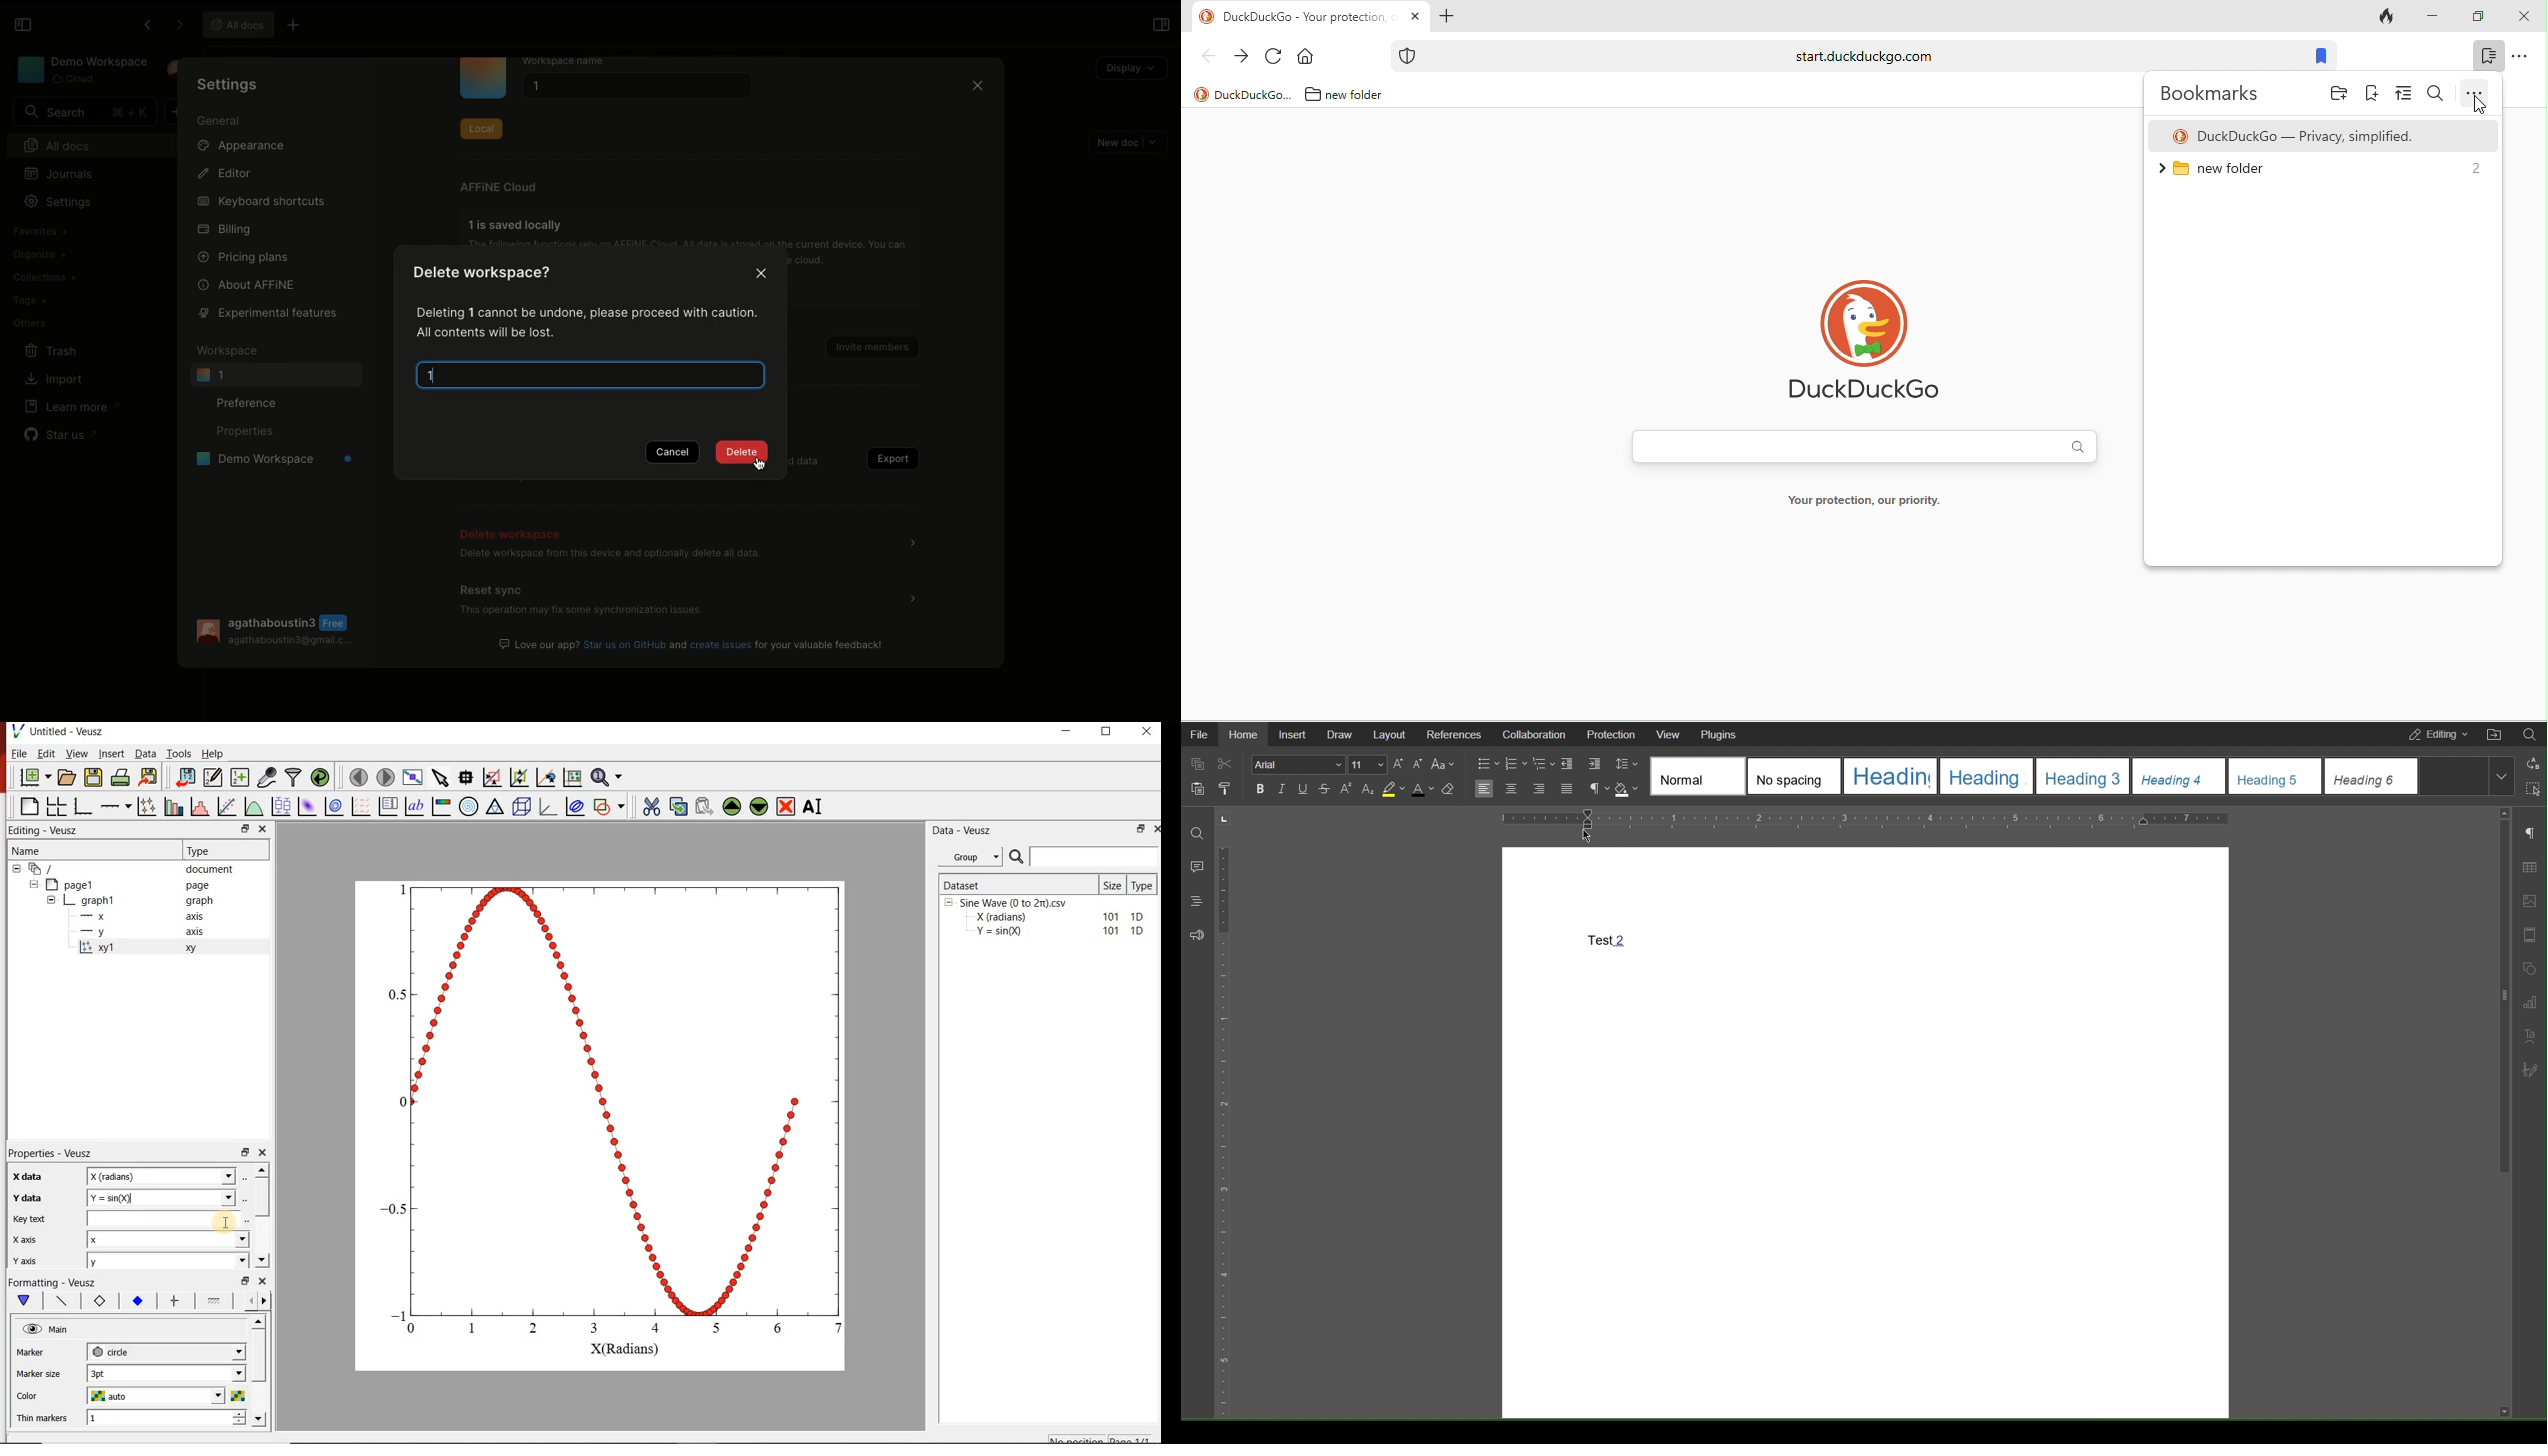  What do you see at coordinates (1018, 884) in the screenshot?
I see `Dataset` at bounding box center [1018, 884].